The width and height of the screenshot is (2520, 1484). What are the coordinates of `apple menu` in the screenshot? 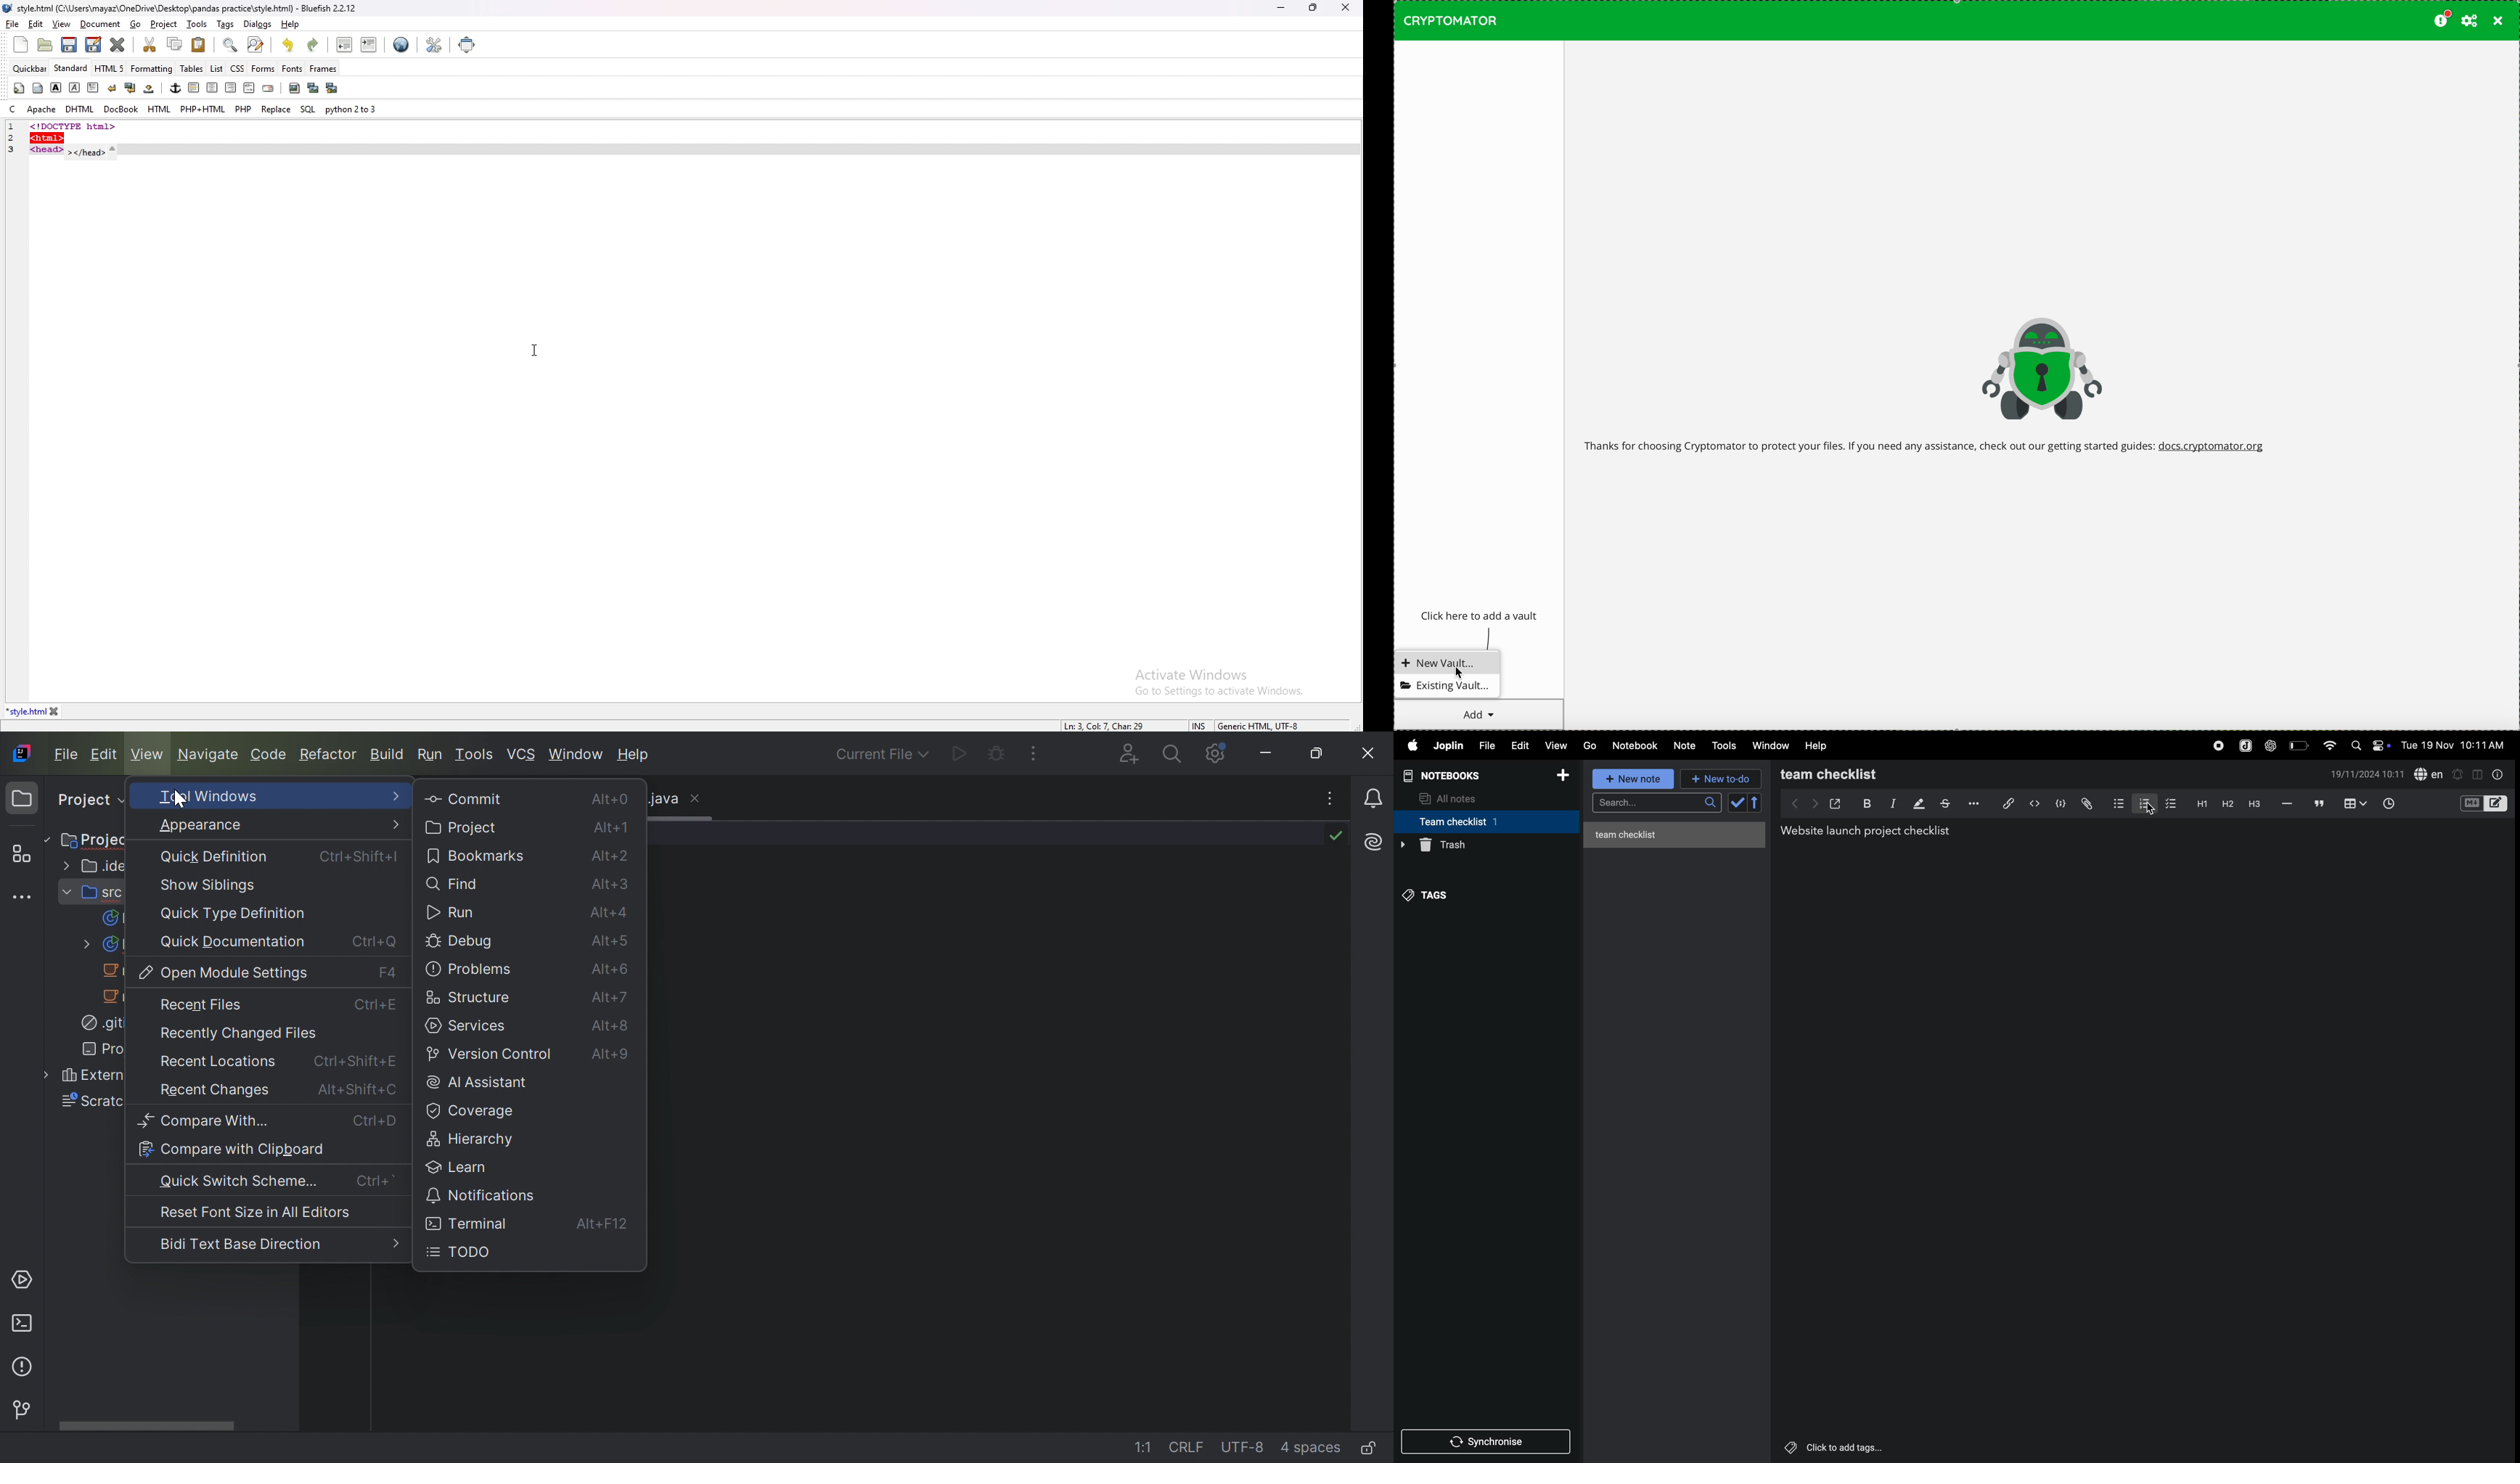 It's located at (1412, 746).